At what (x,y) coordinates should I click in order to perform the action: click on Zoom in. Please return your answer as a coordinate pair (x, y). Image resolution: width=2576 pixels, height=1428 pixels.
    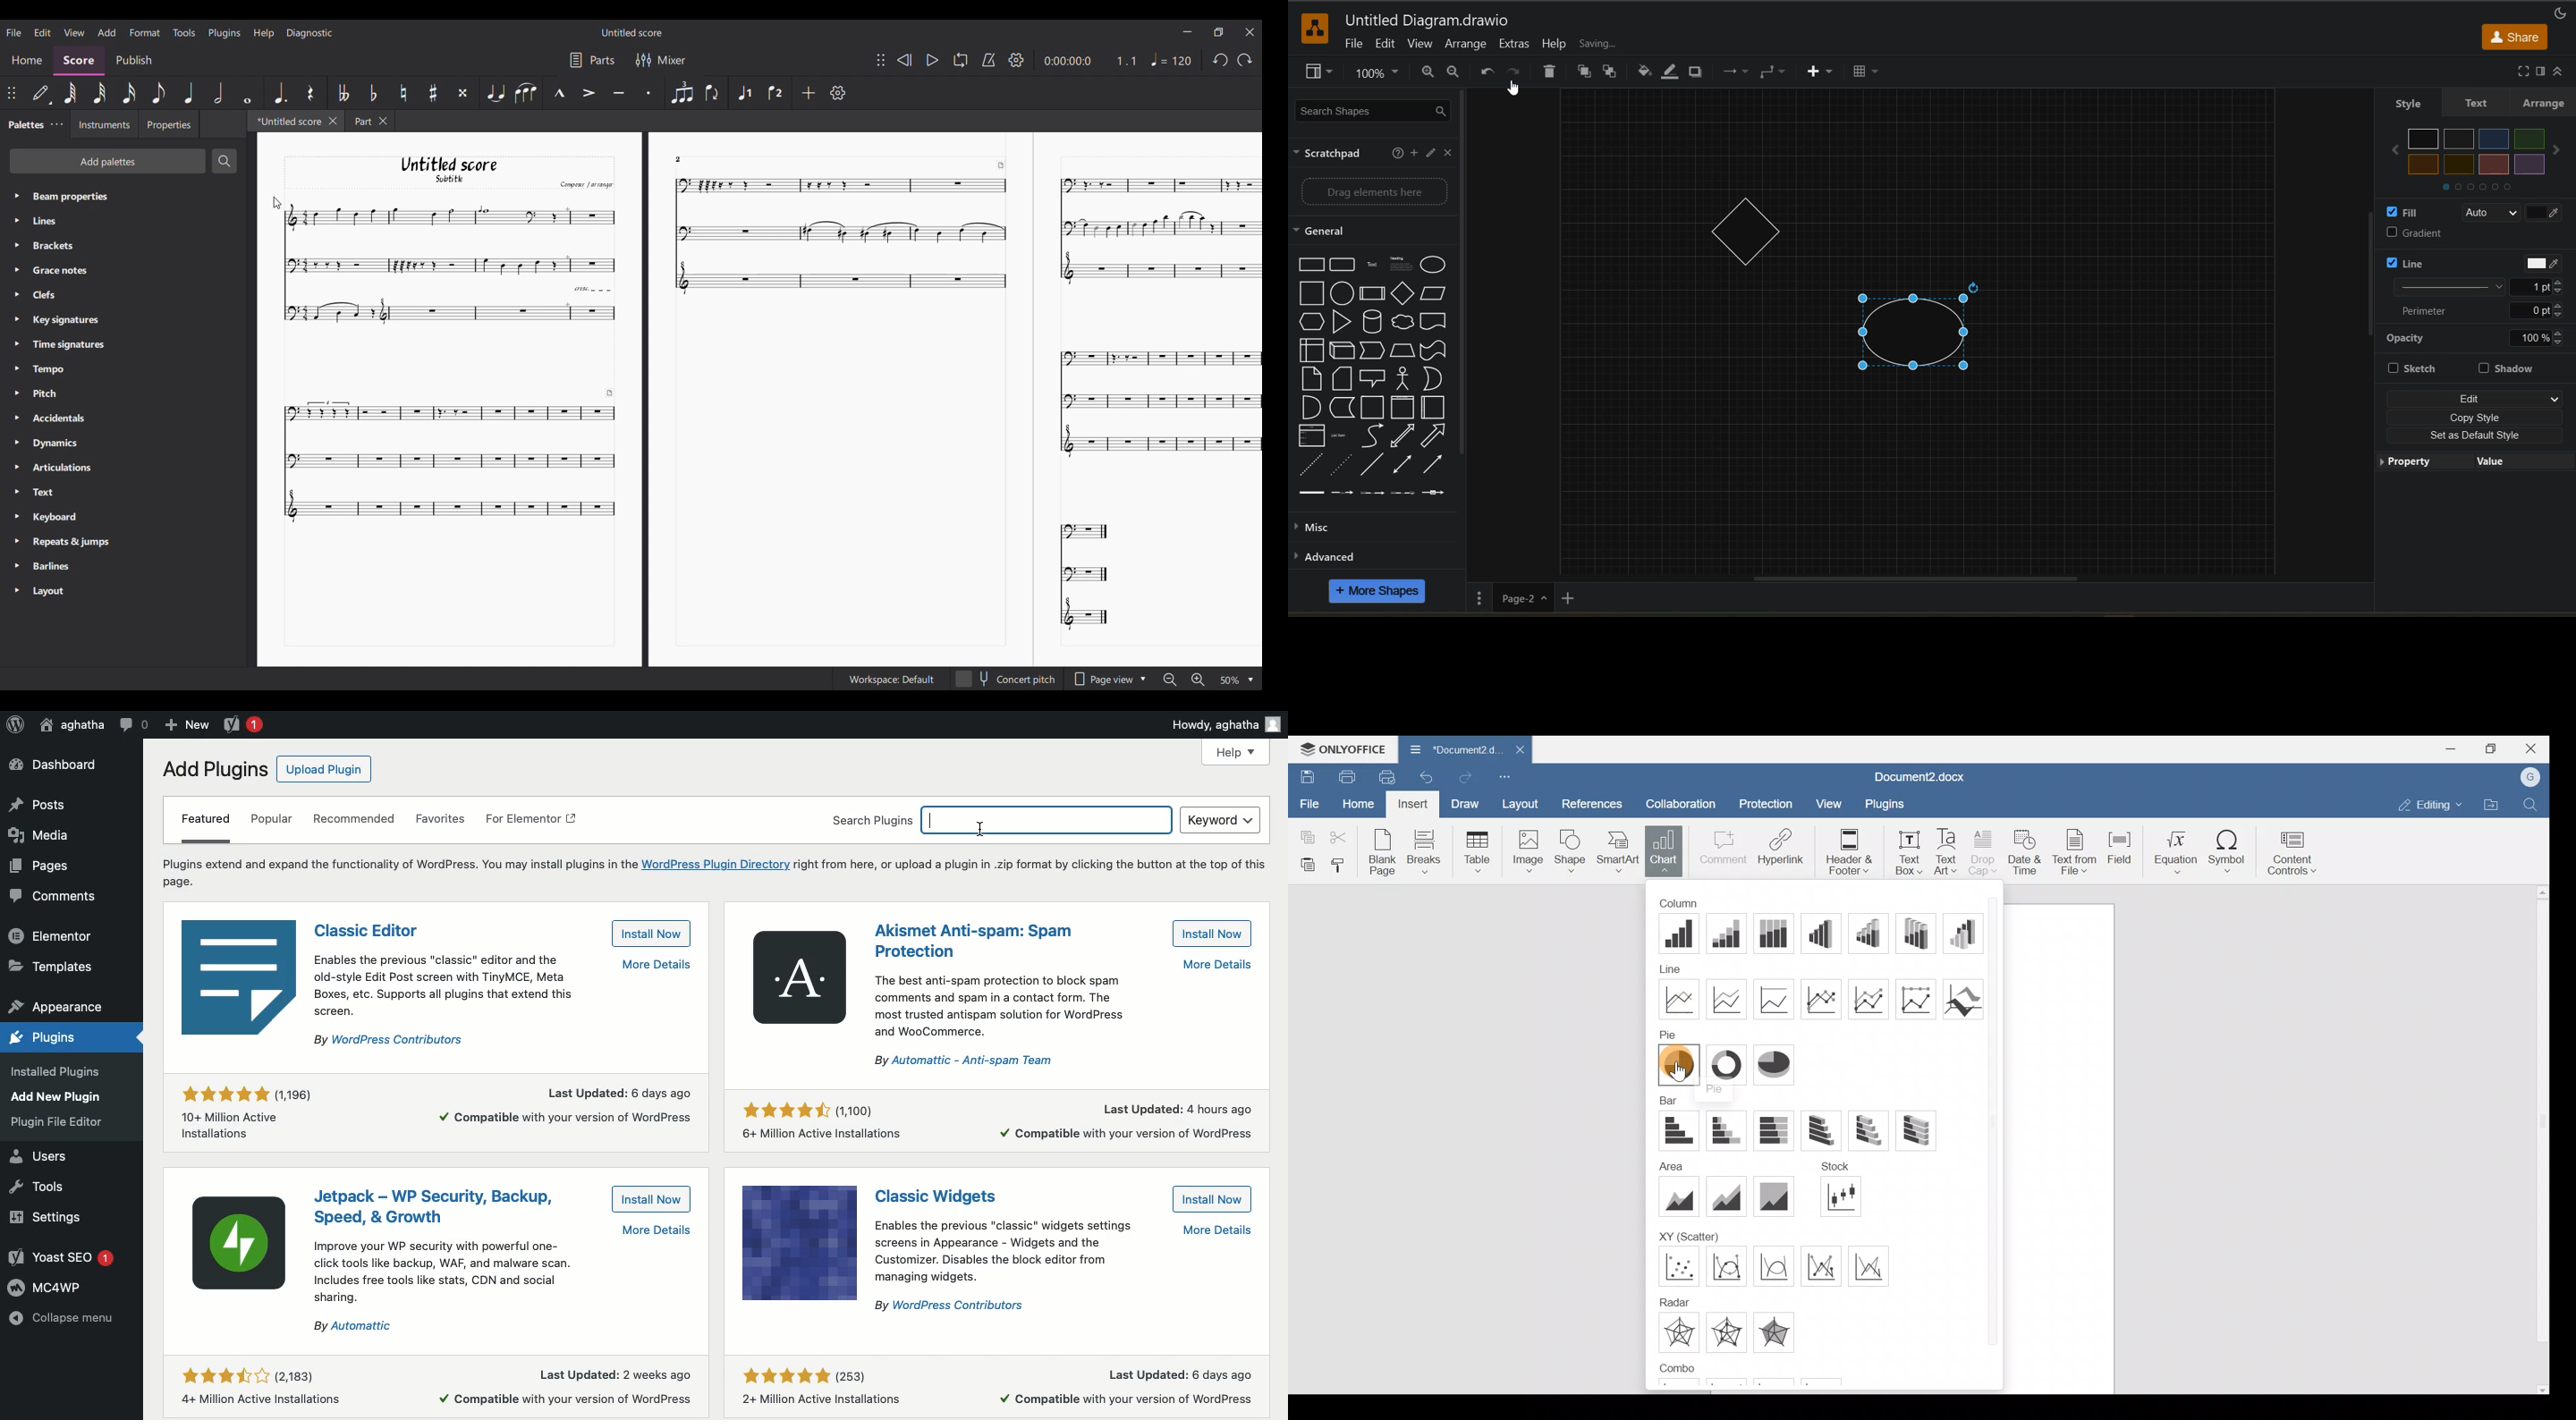
    Looking at the image, I should click on (1197, 680).